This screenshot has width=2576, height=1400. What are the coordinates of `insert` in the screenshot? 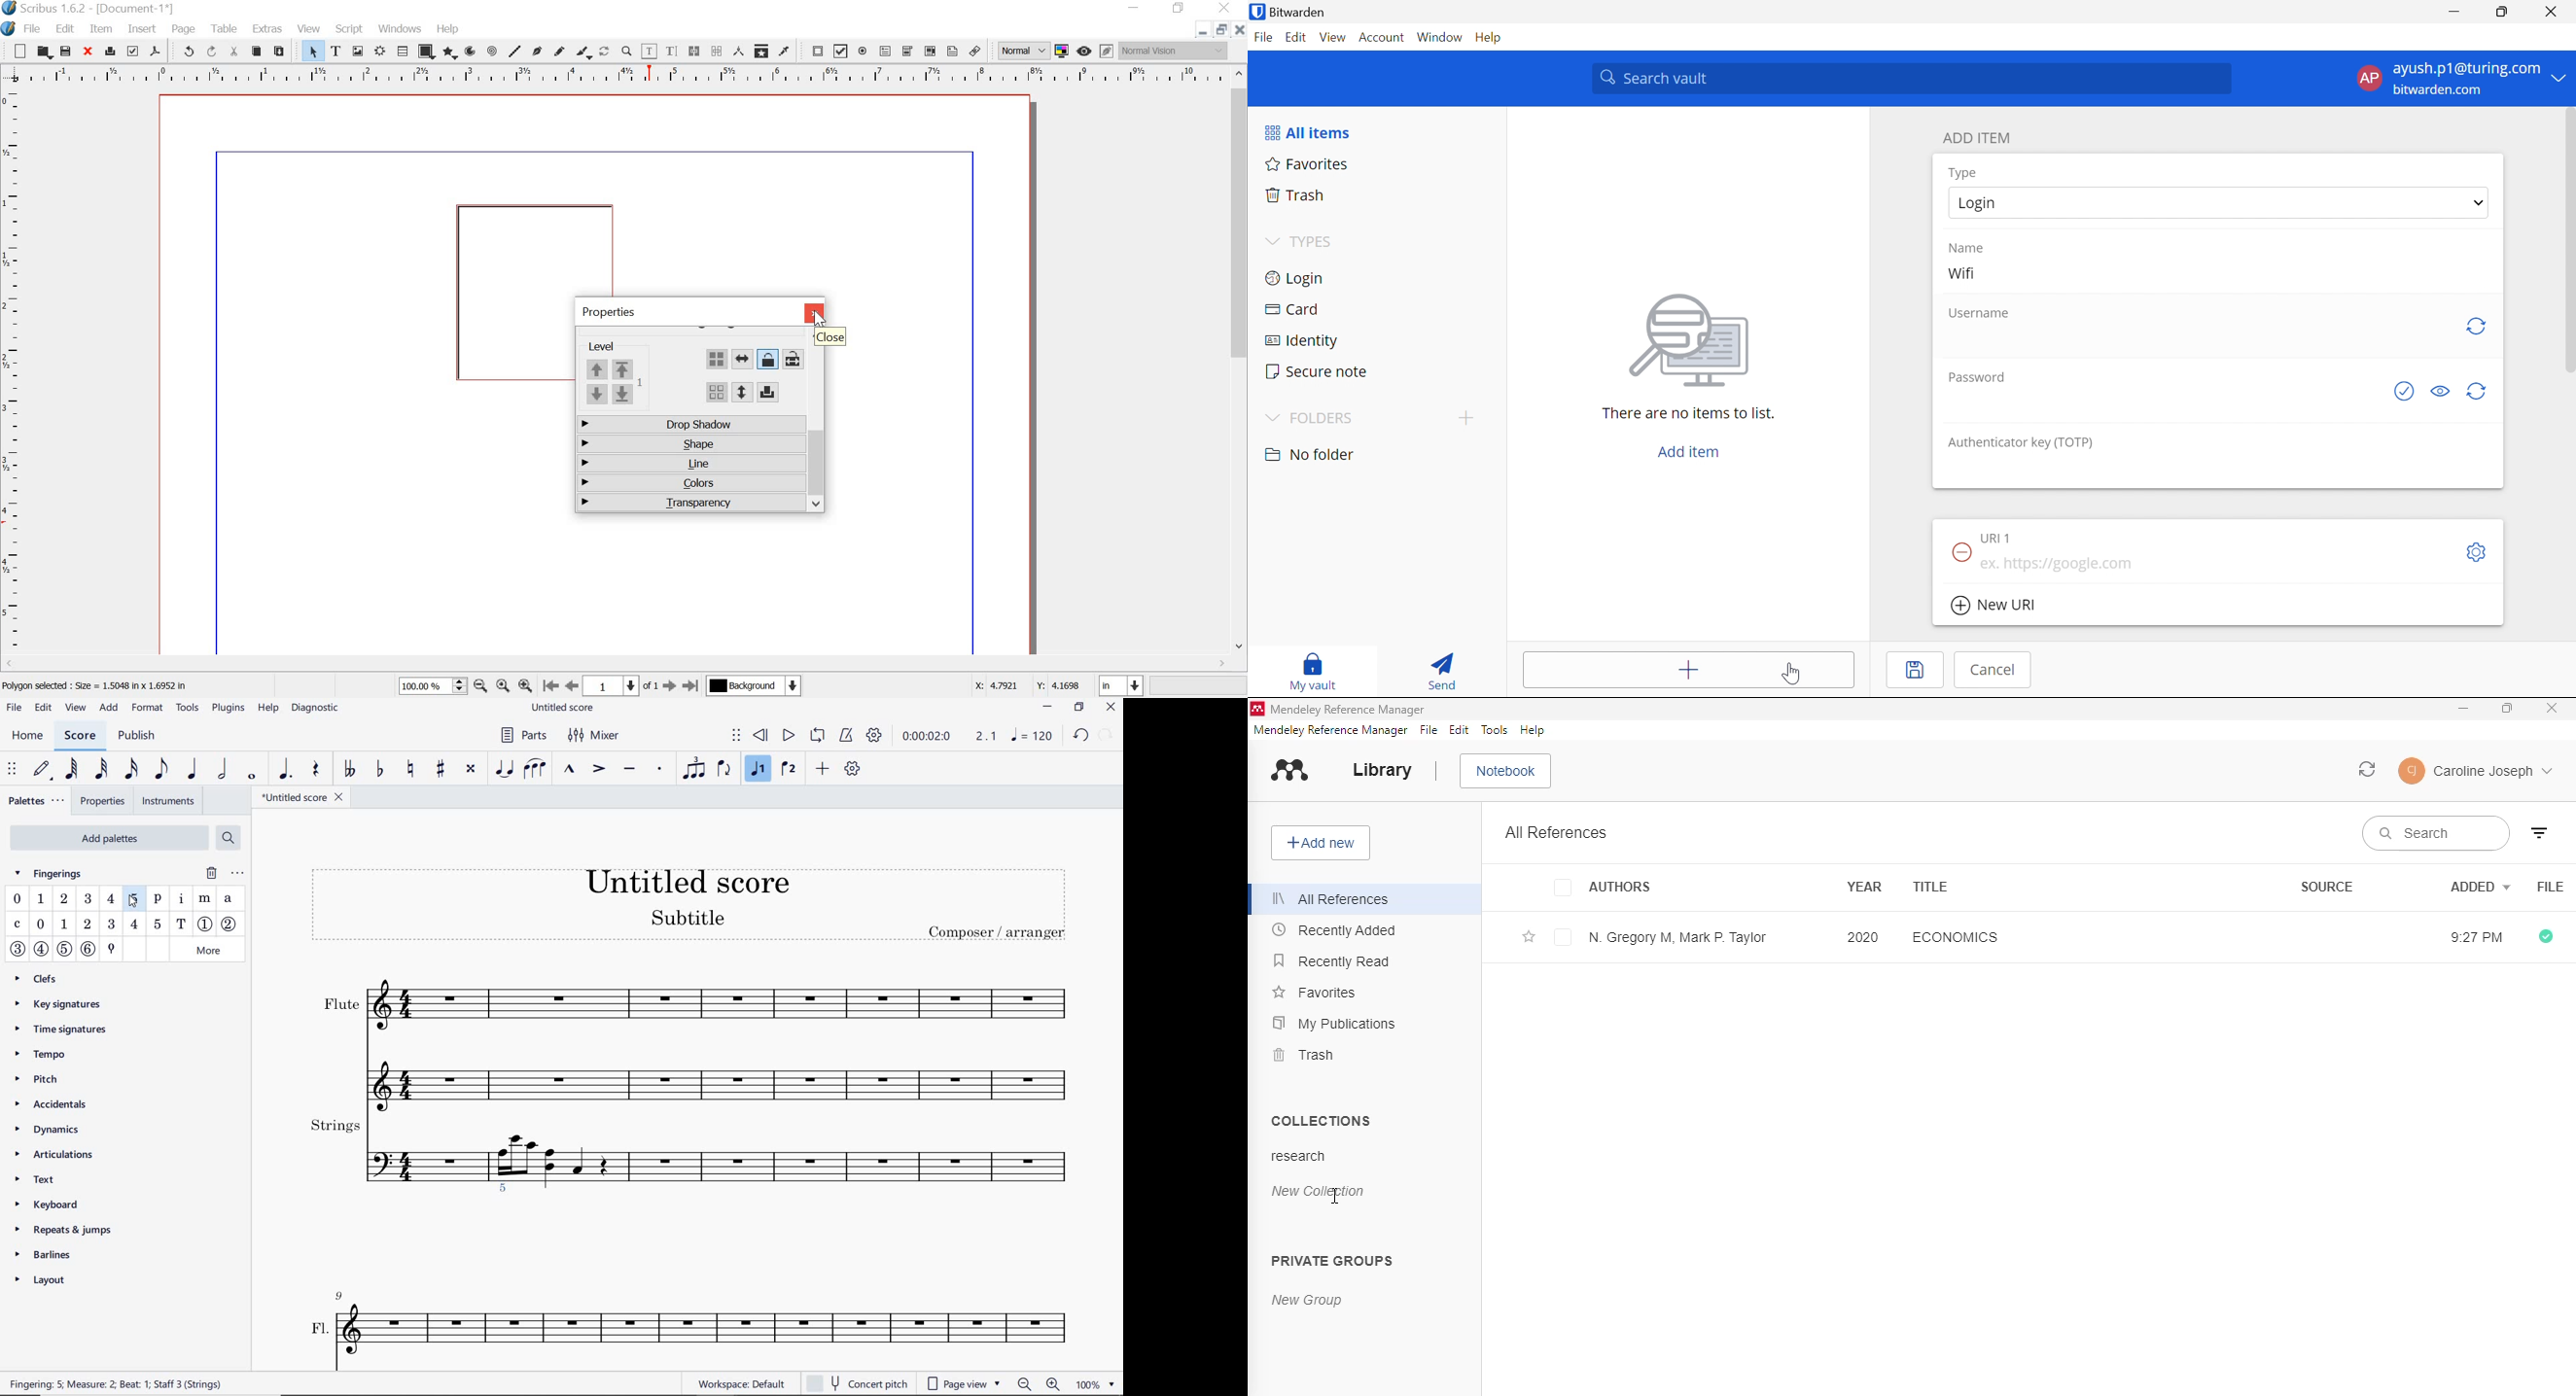 It's located at (142, 29).